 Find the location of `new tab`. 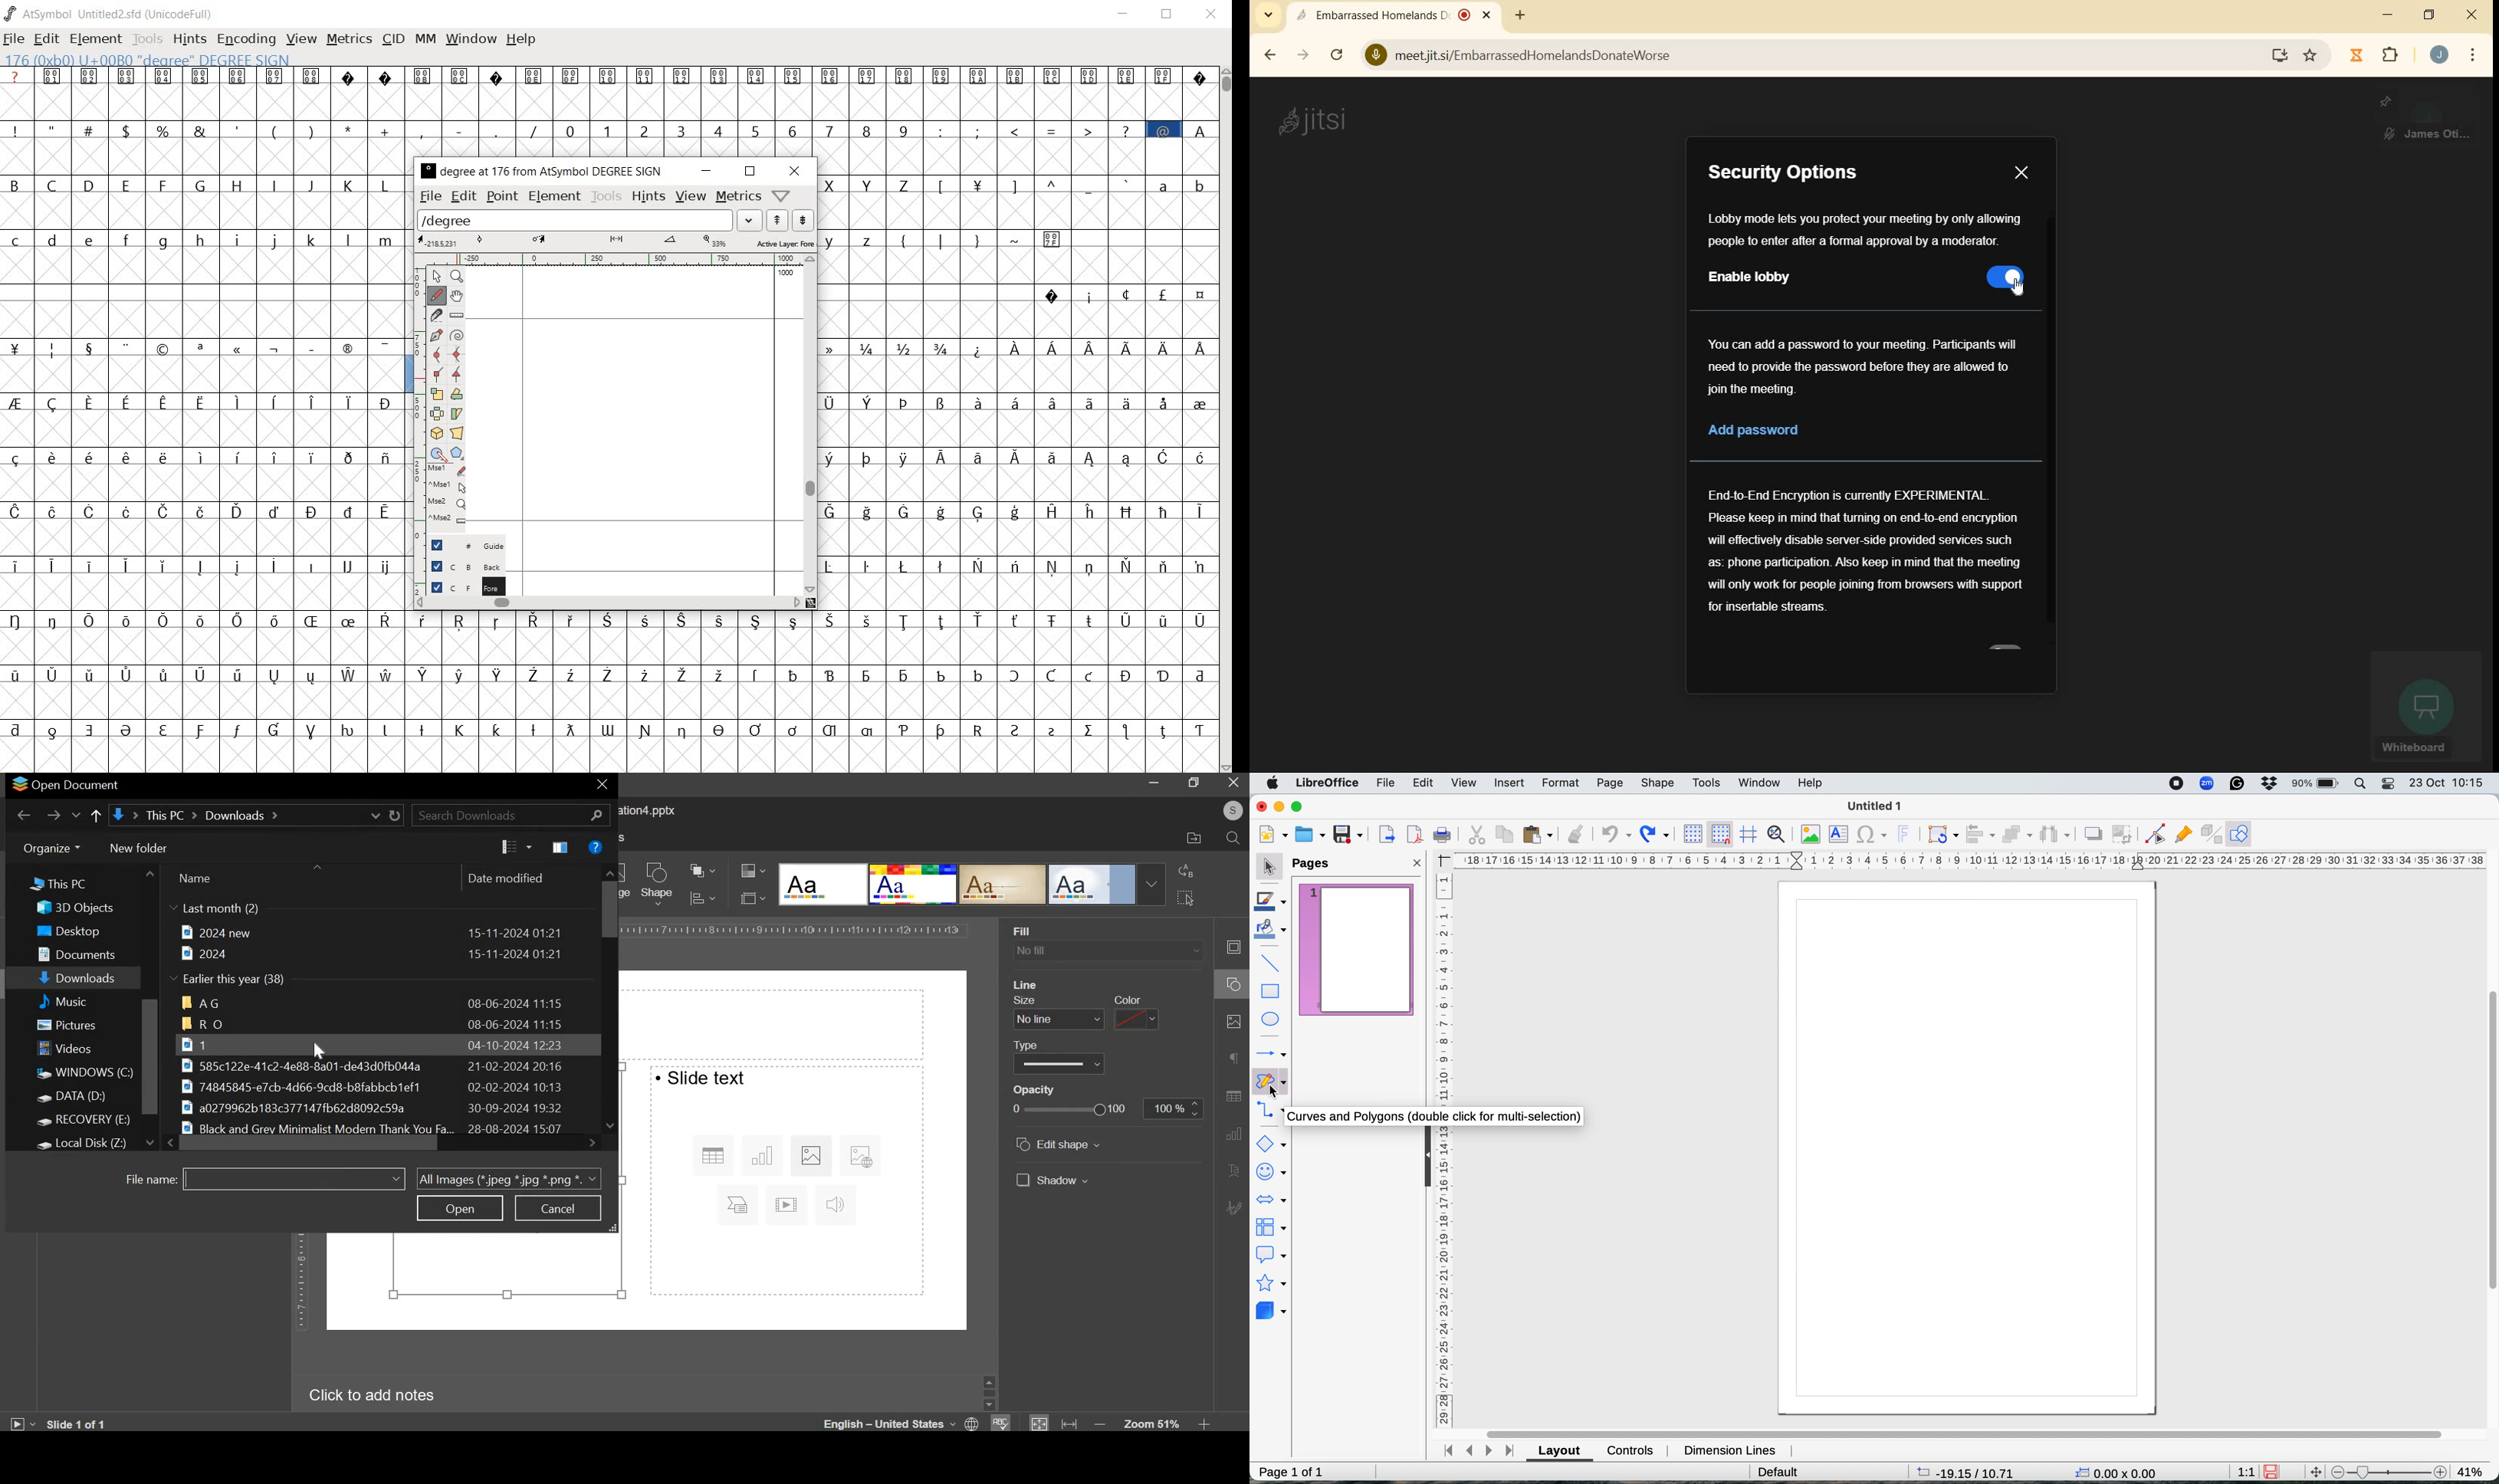

new tab is located at coordinates (1520, 16).